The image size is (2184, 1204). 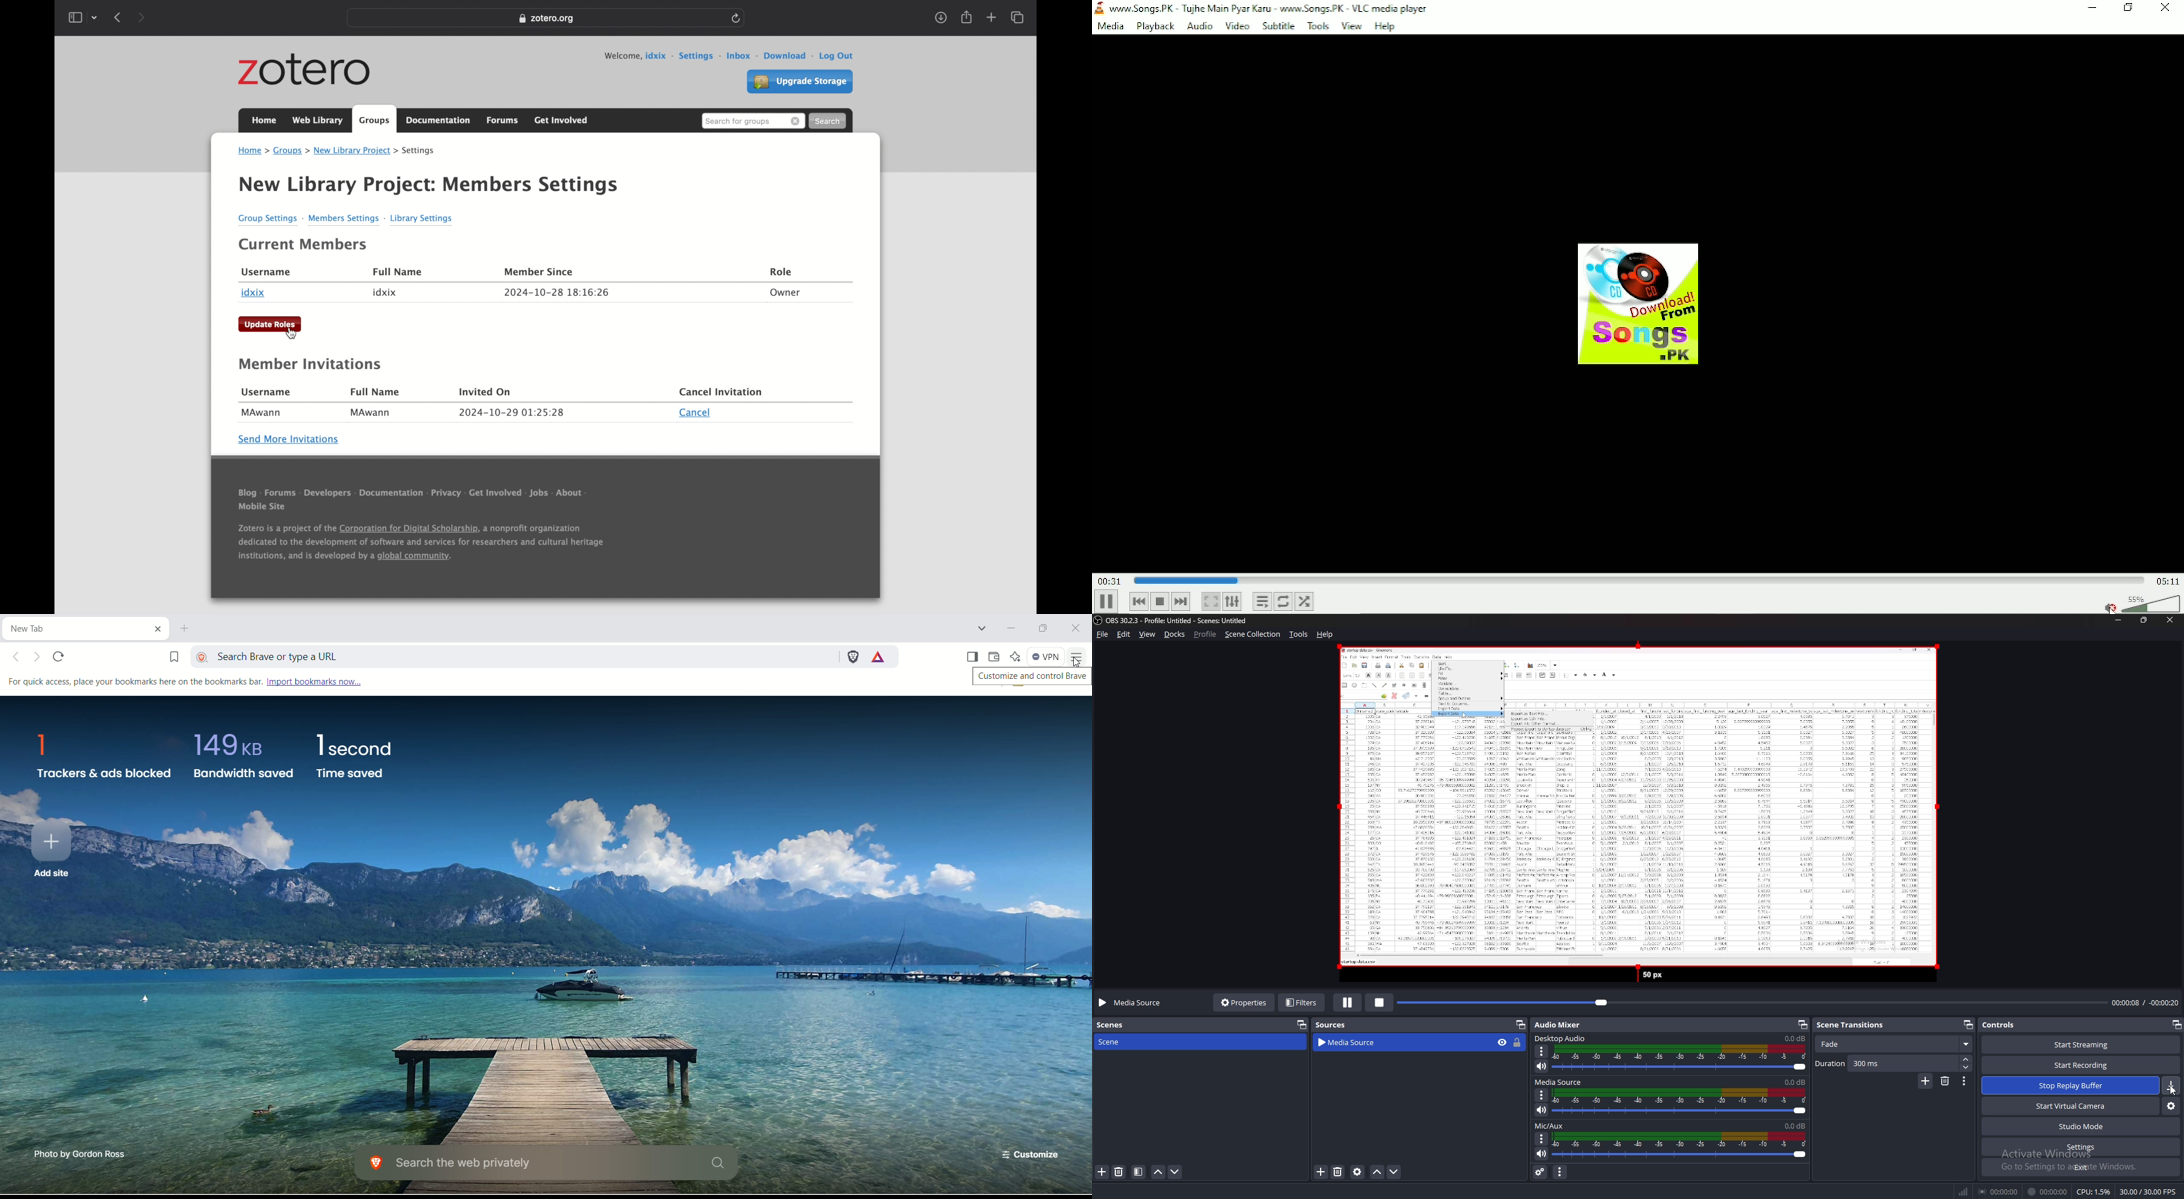 What do you see at coordinates (356, 151) in the screenshot?
I see `new library project` at bounding box center [356, 151].